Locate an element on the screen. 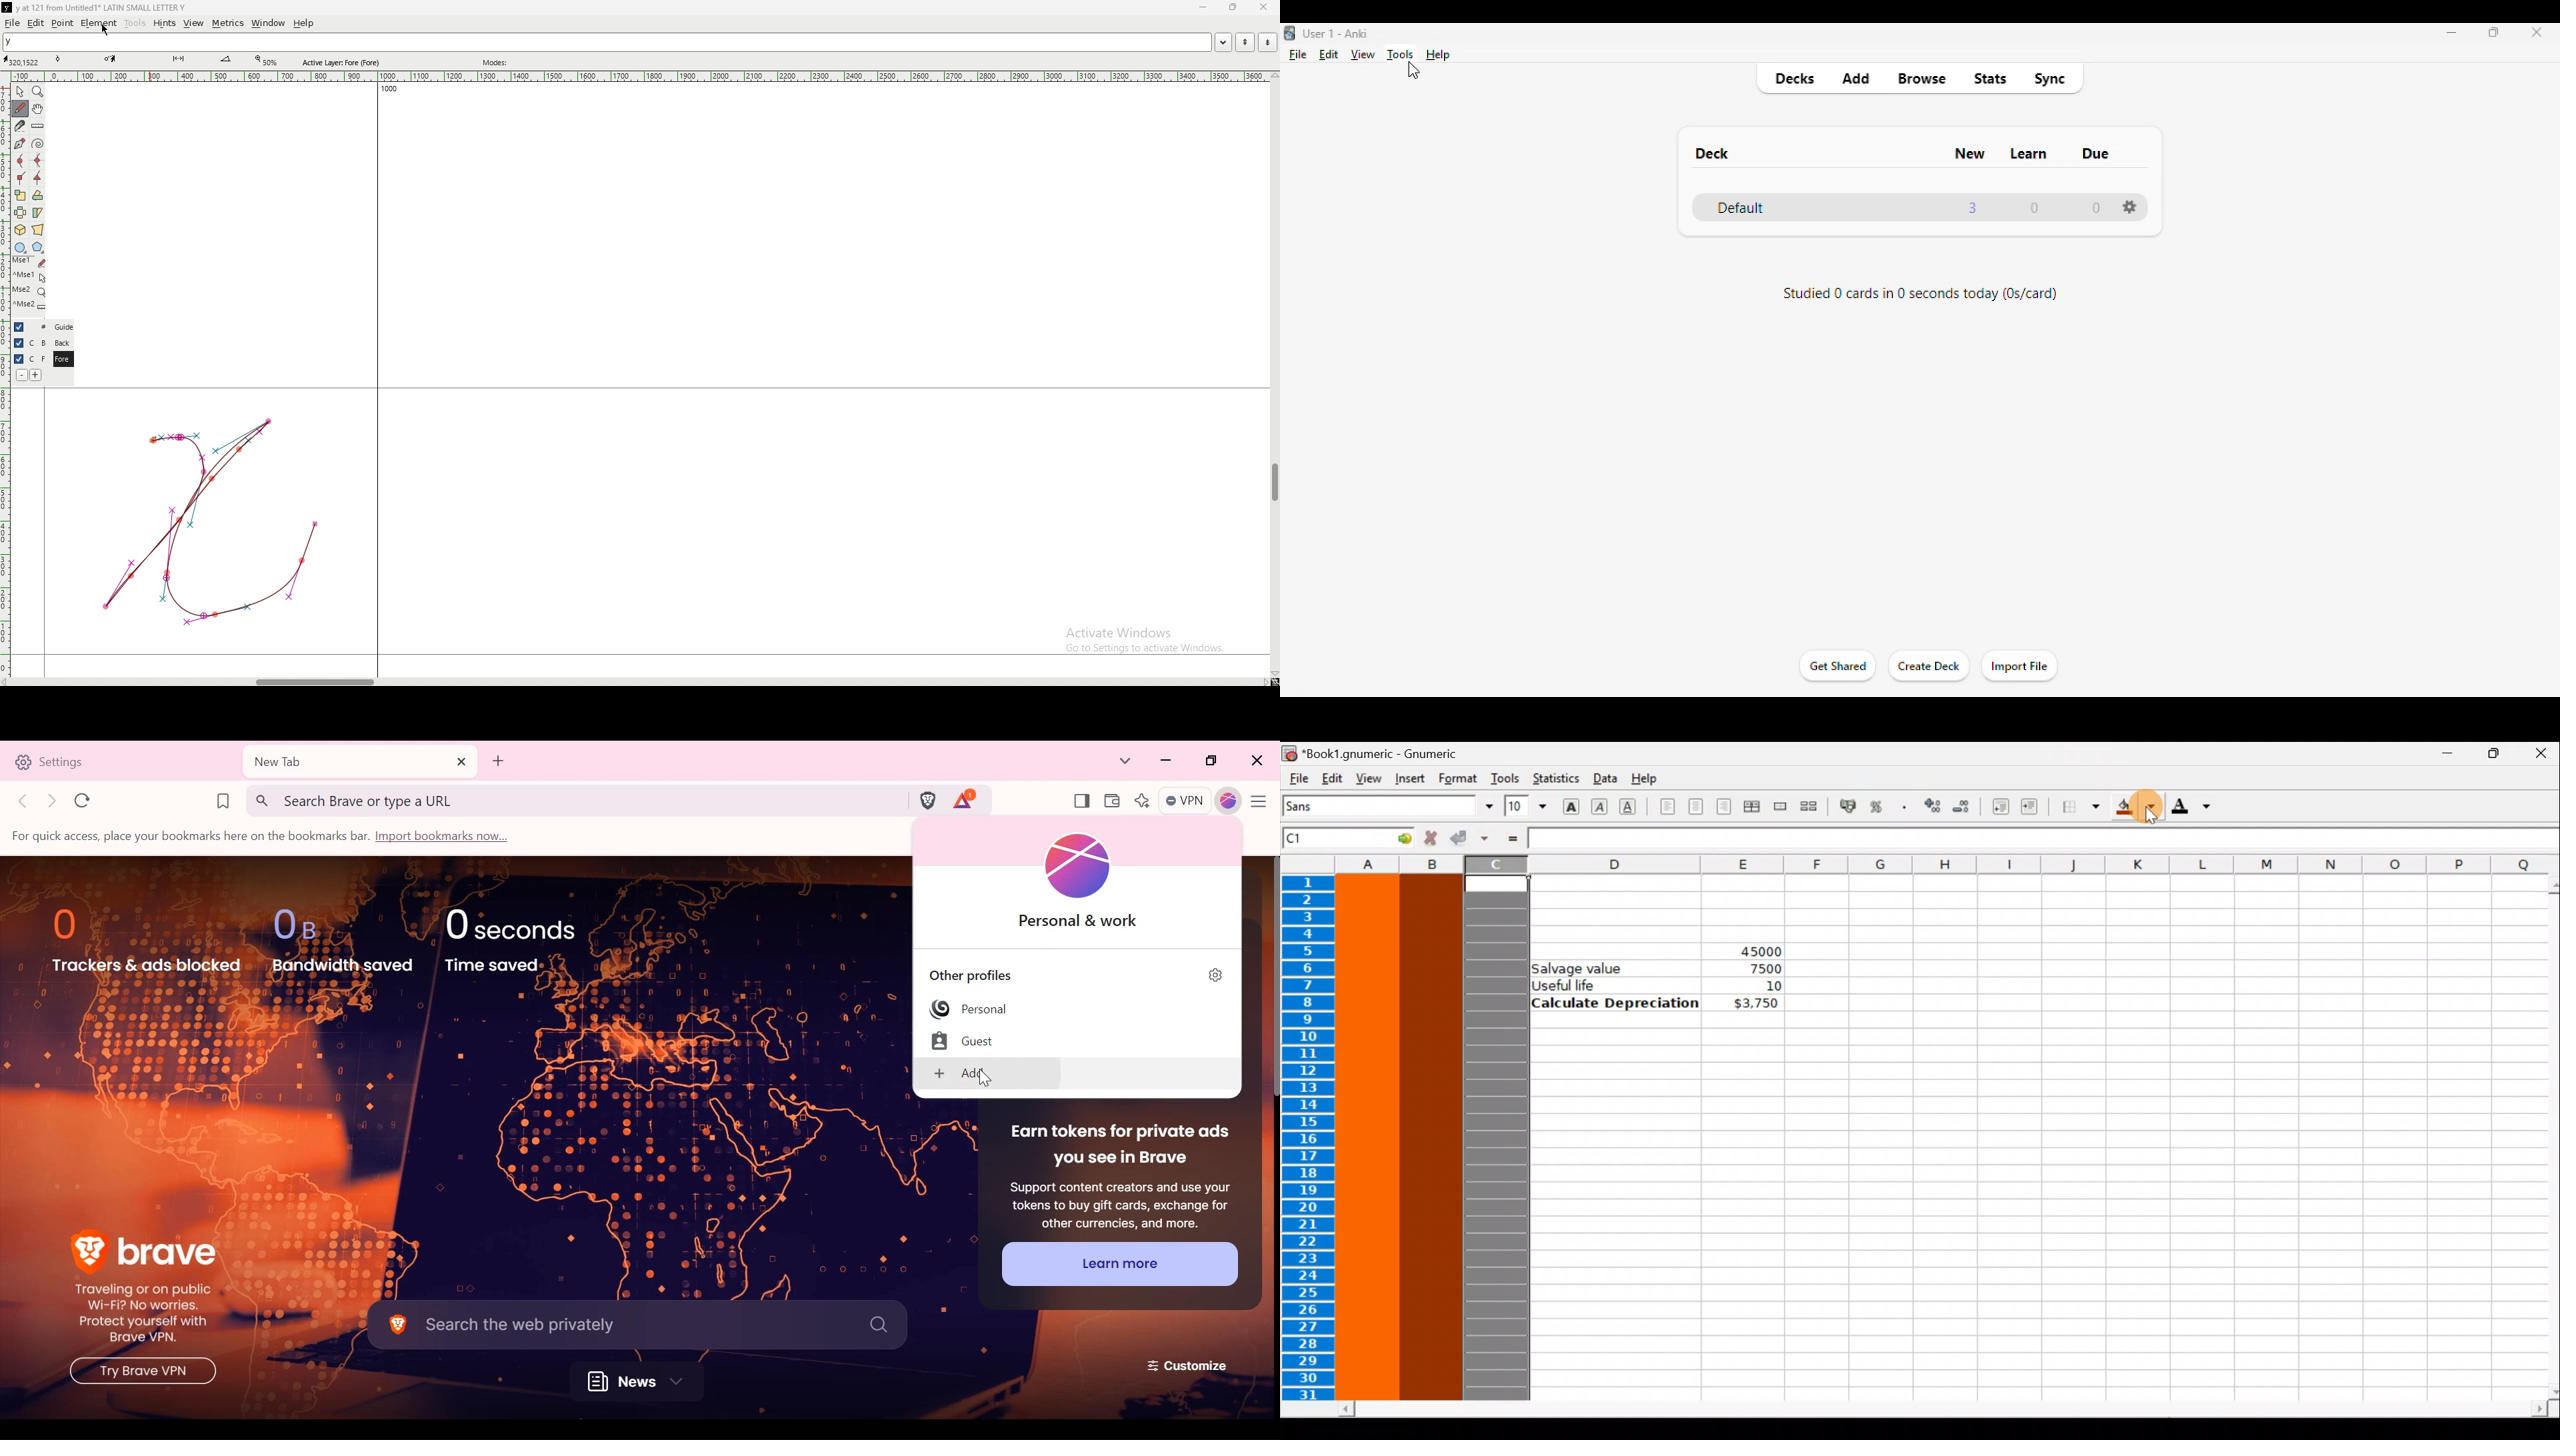  Increase indent, align contents to the left is located at coordinates (2035, 808).